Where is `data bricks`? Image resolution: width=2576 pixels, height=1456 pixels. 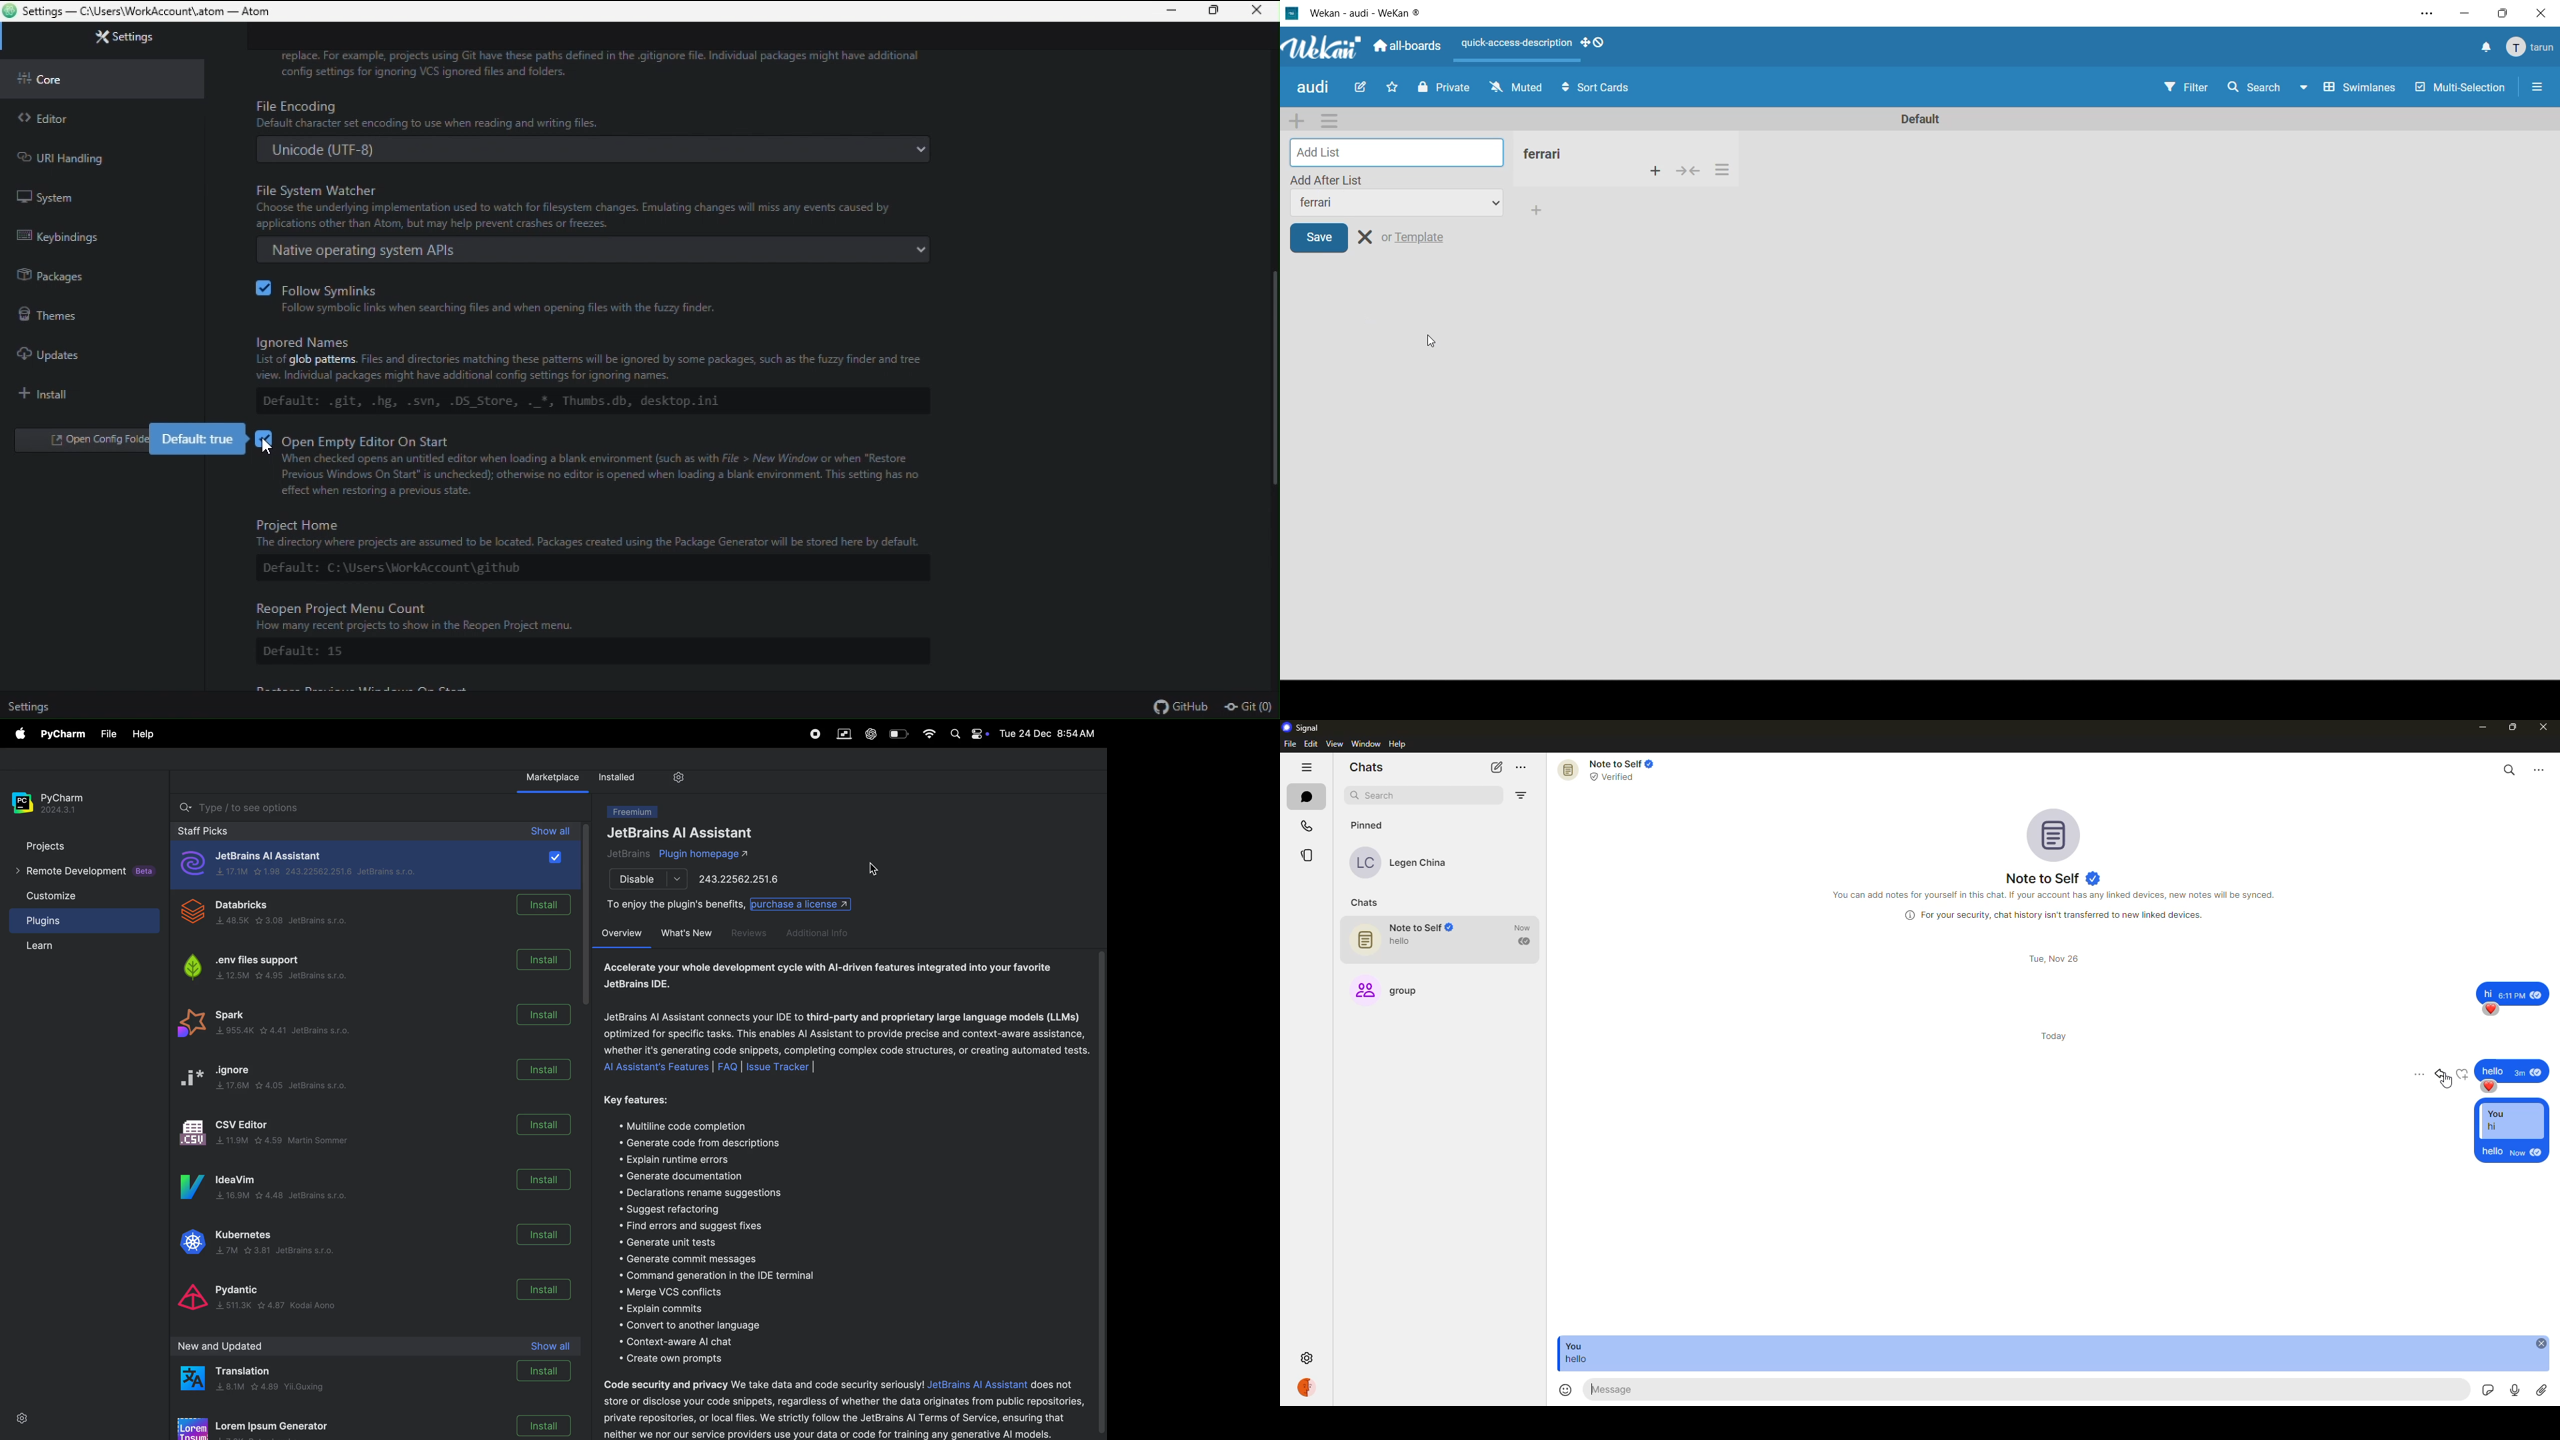 data bricks is located at coordinates (272, 921).